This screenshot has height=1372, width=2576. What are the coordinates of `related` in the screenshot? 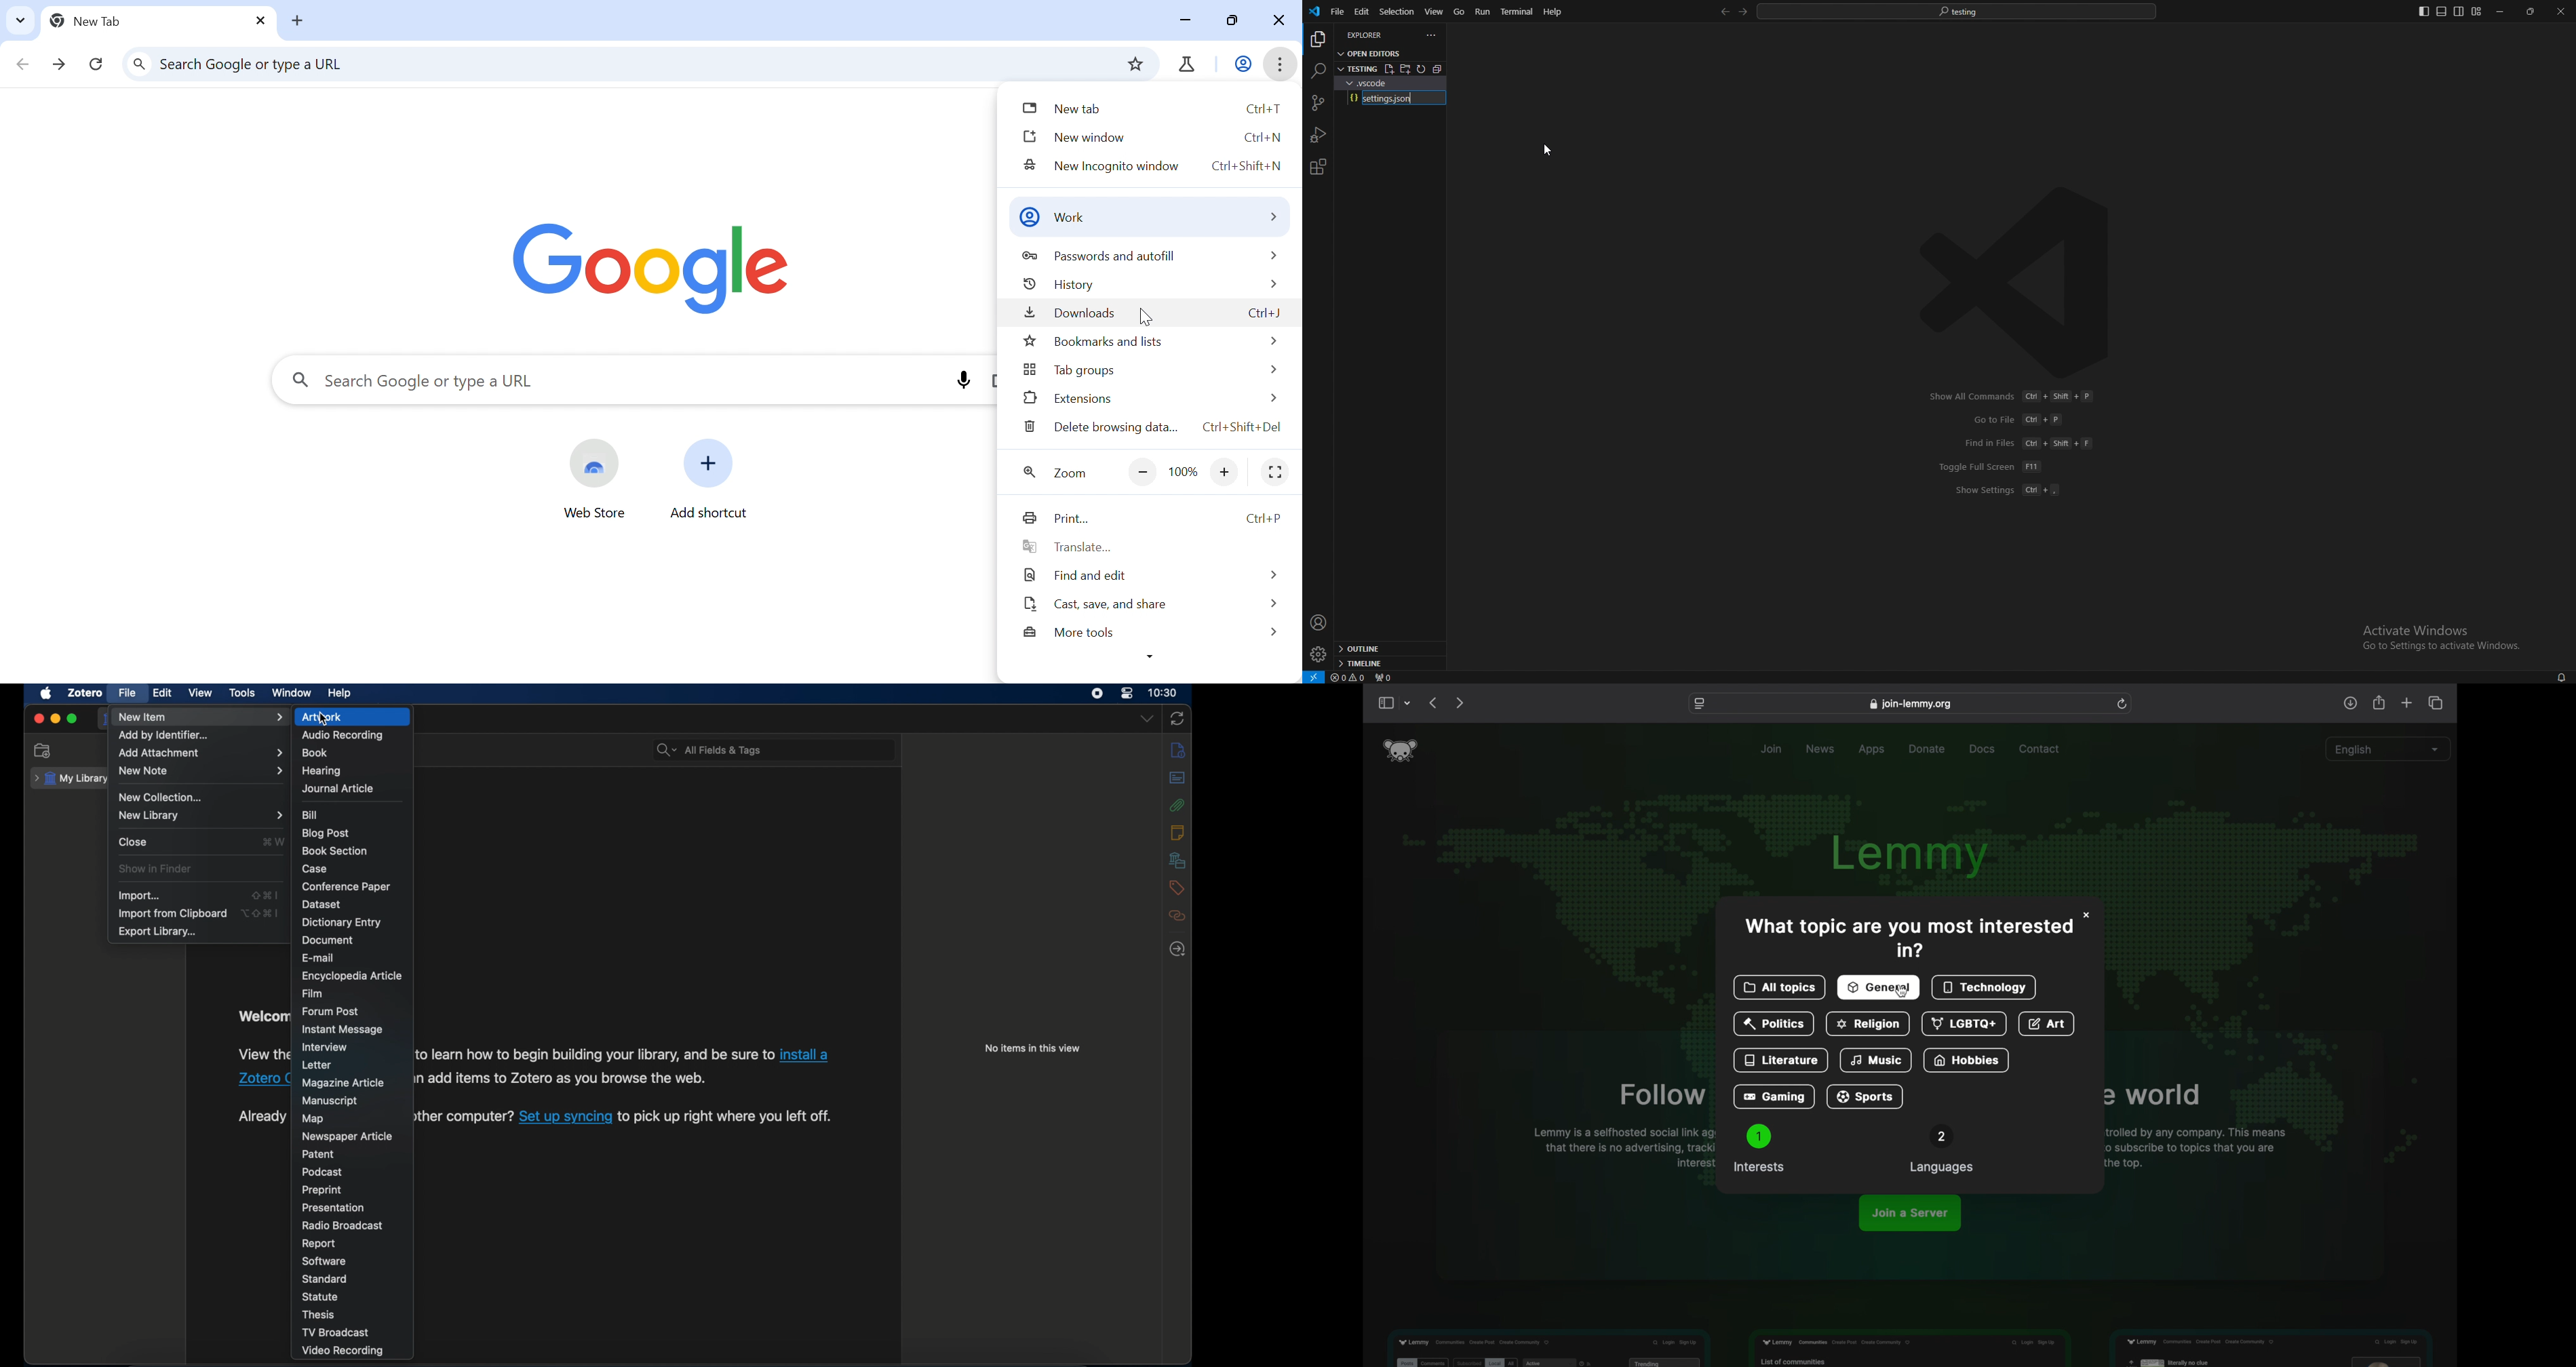 It's located at (1177, 916).